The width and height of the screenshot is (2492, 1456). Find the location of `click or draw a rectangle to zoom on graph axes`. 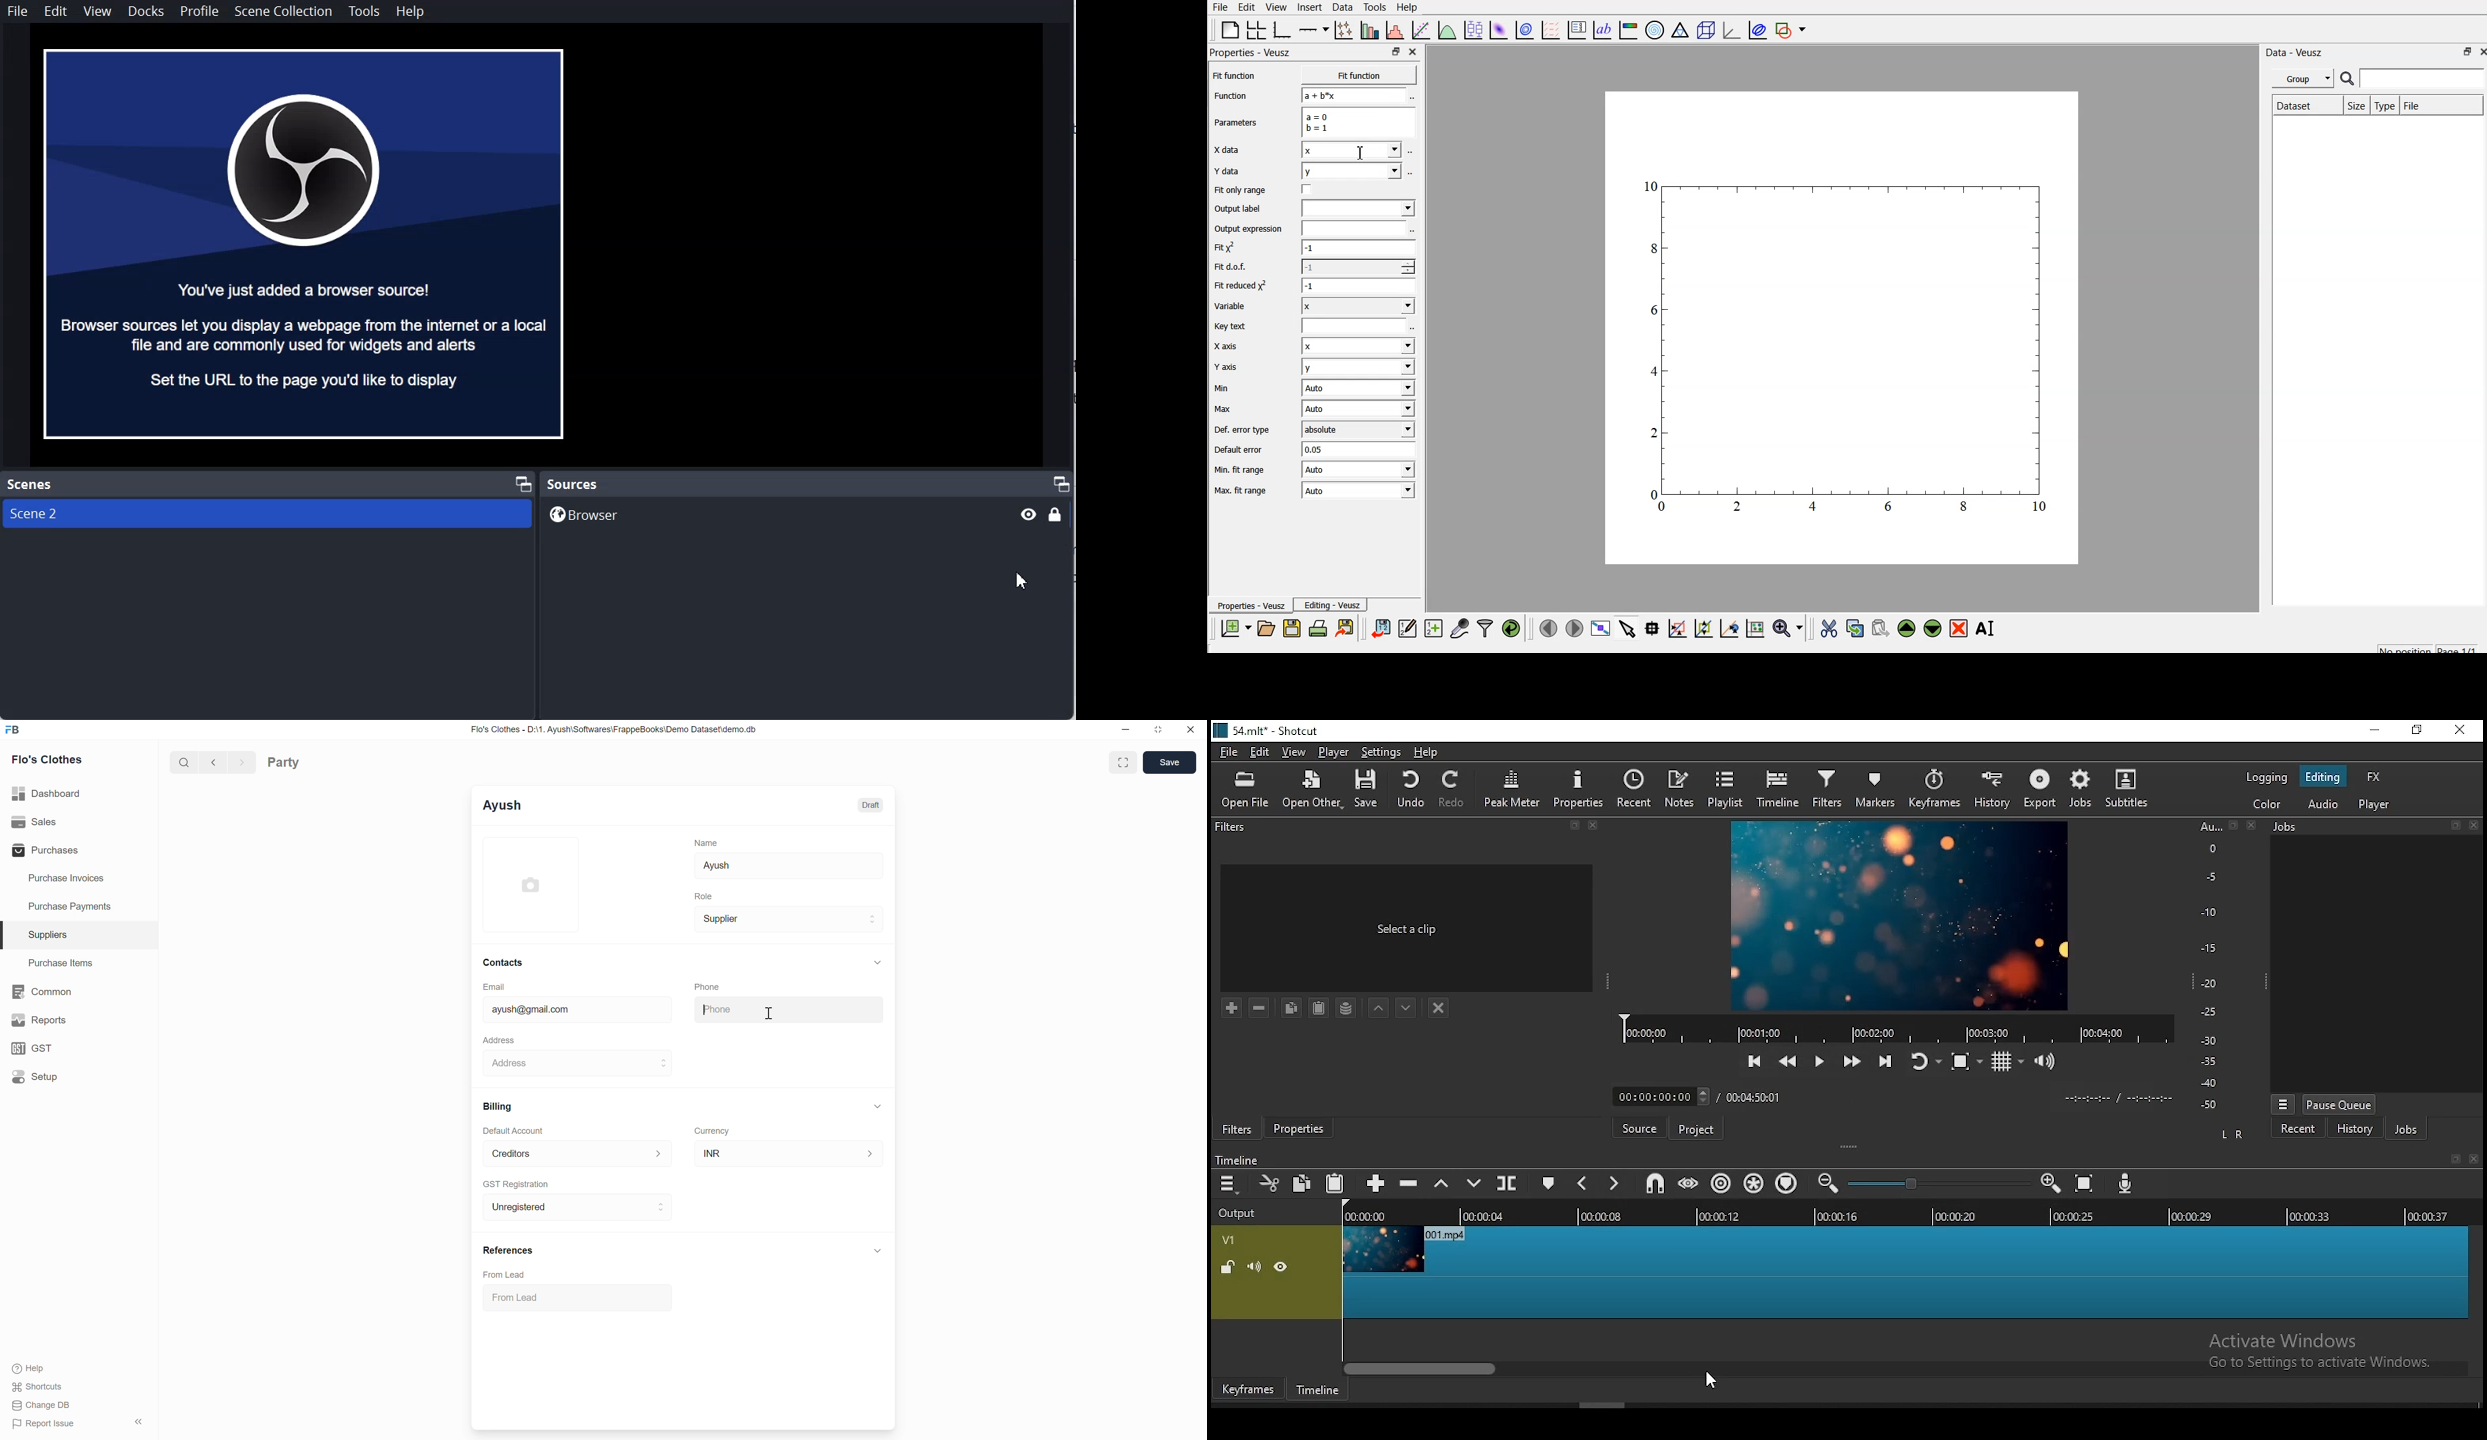

click or draw a rectangle to zoom on graph axes is located at coordinates (1679, 630).